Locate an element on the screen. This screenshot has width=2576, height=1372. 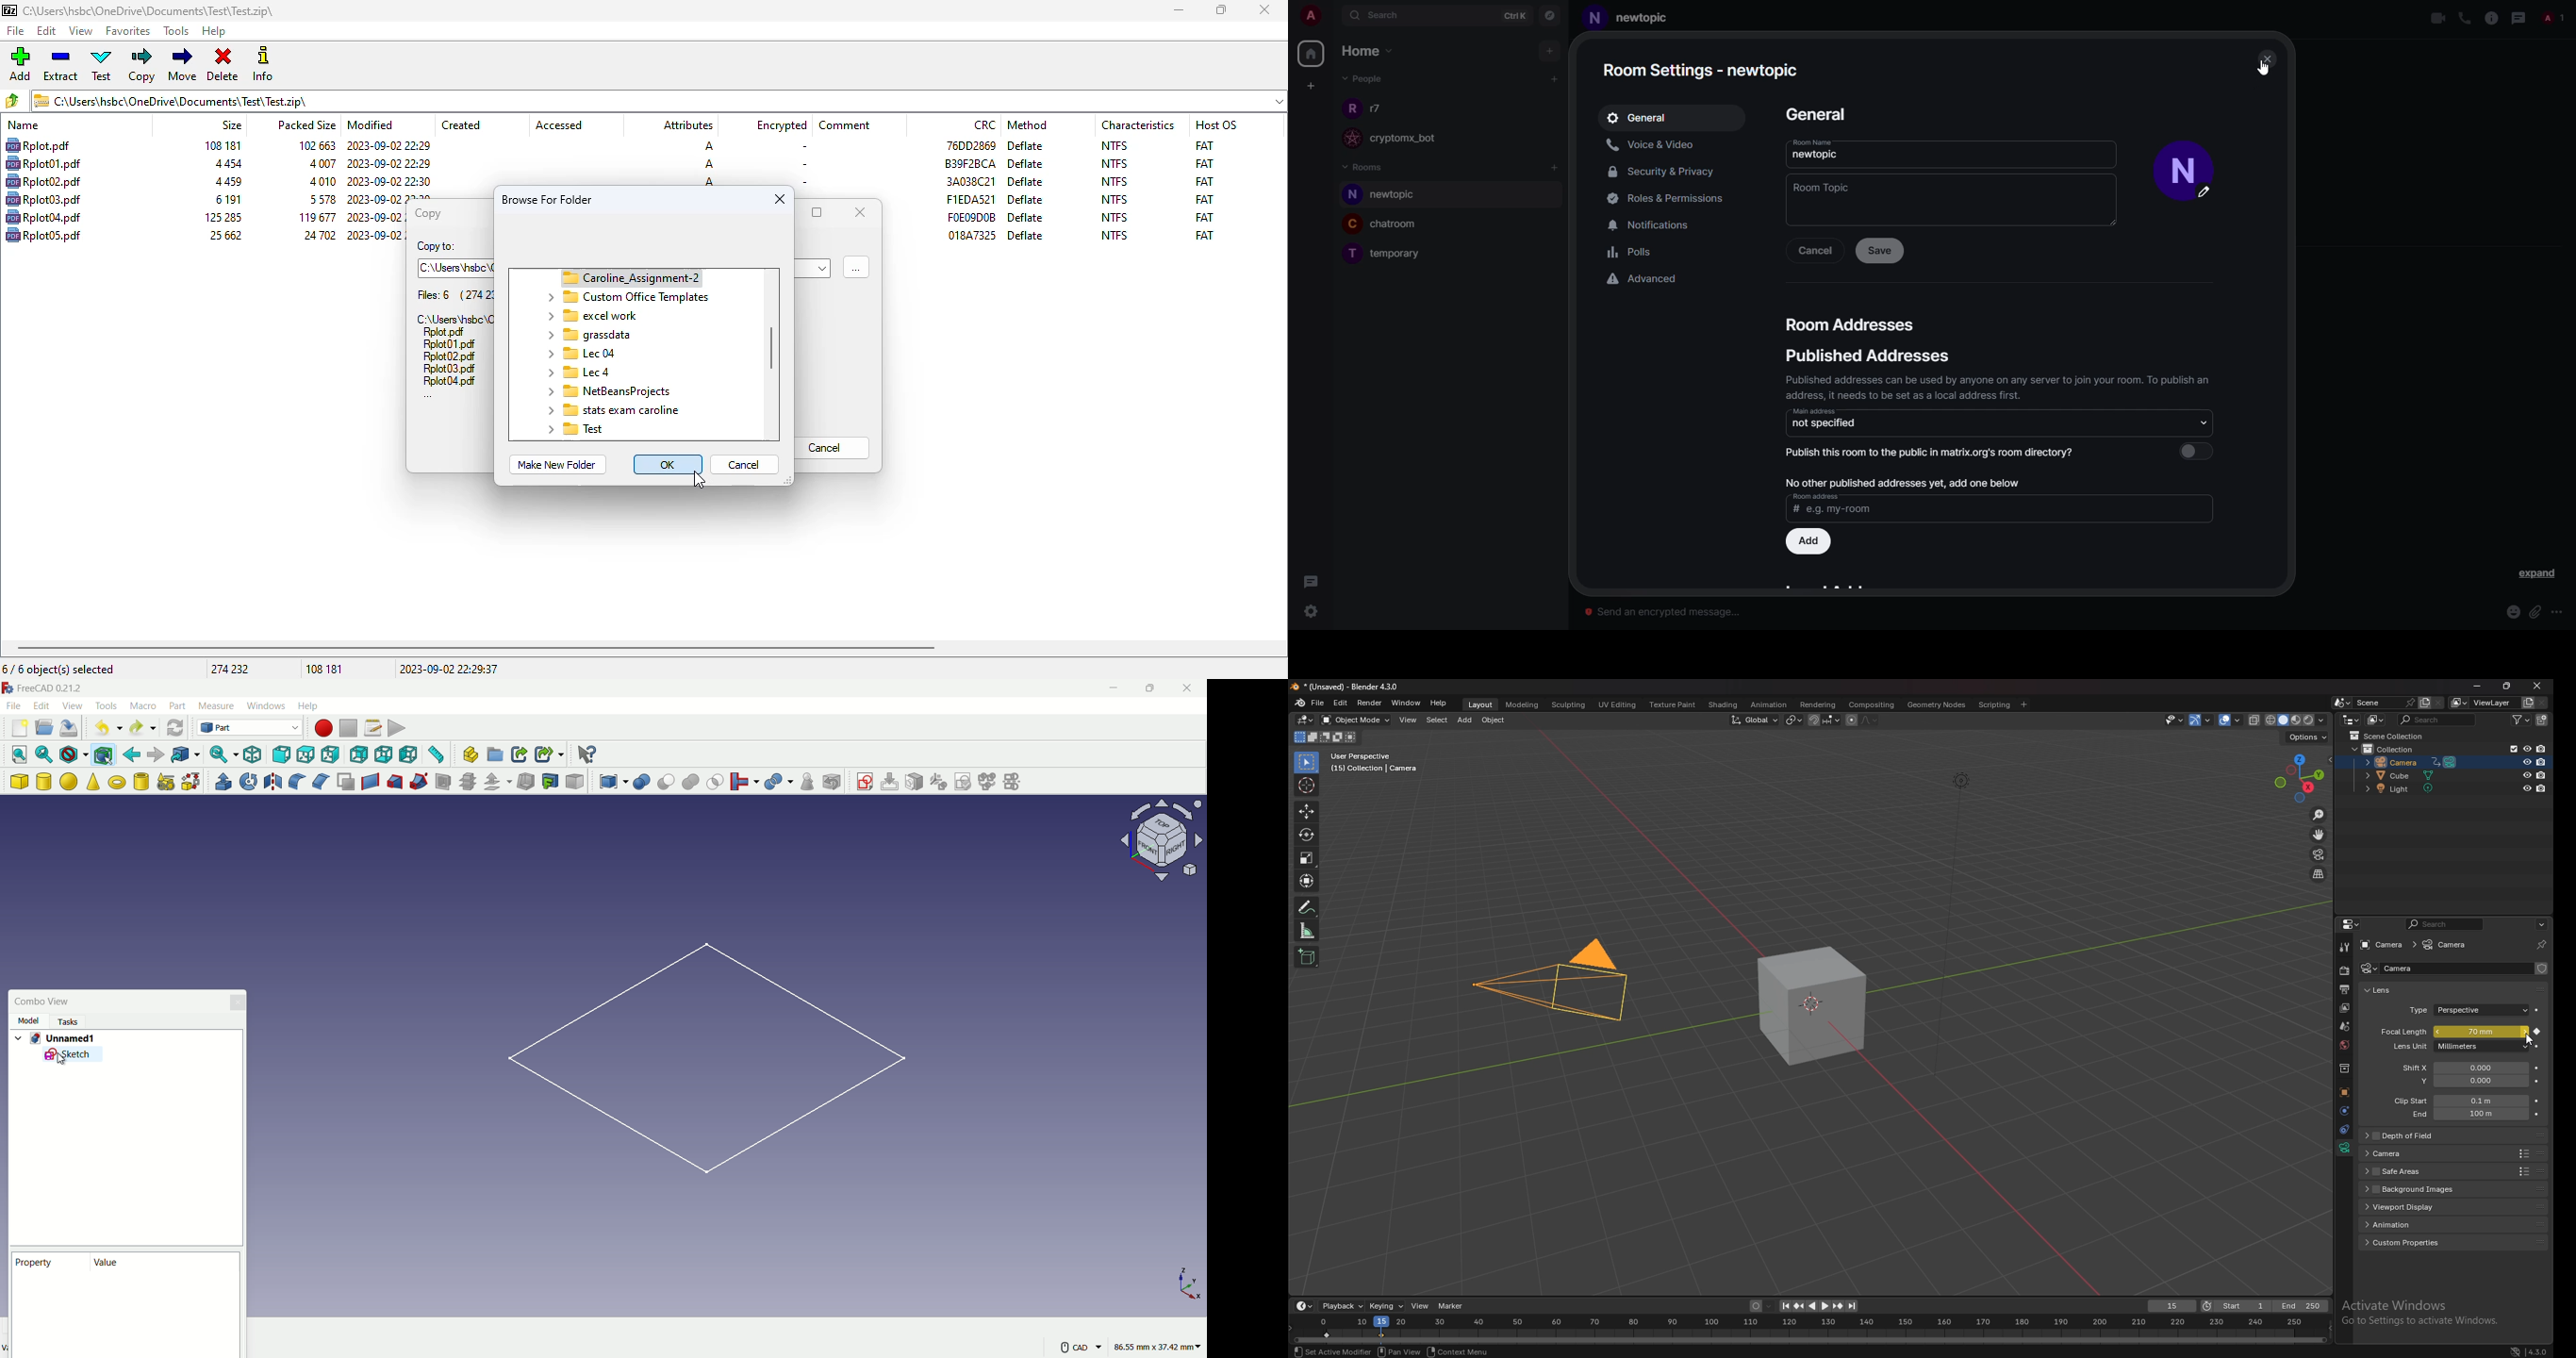
selectibility and visibility is located at coordinates (2174, 720).